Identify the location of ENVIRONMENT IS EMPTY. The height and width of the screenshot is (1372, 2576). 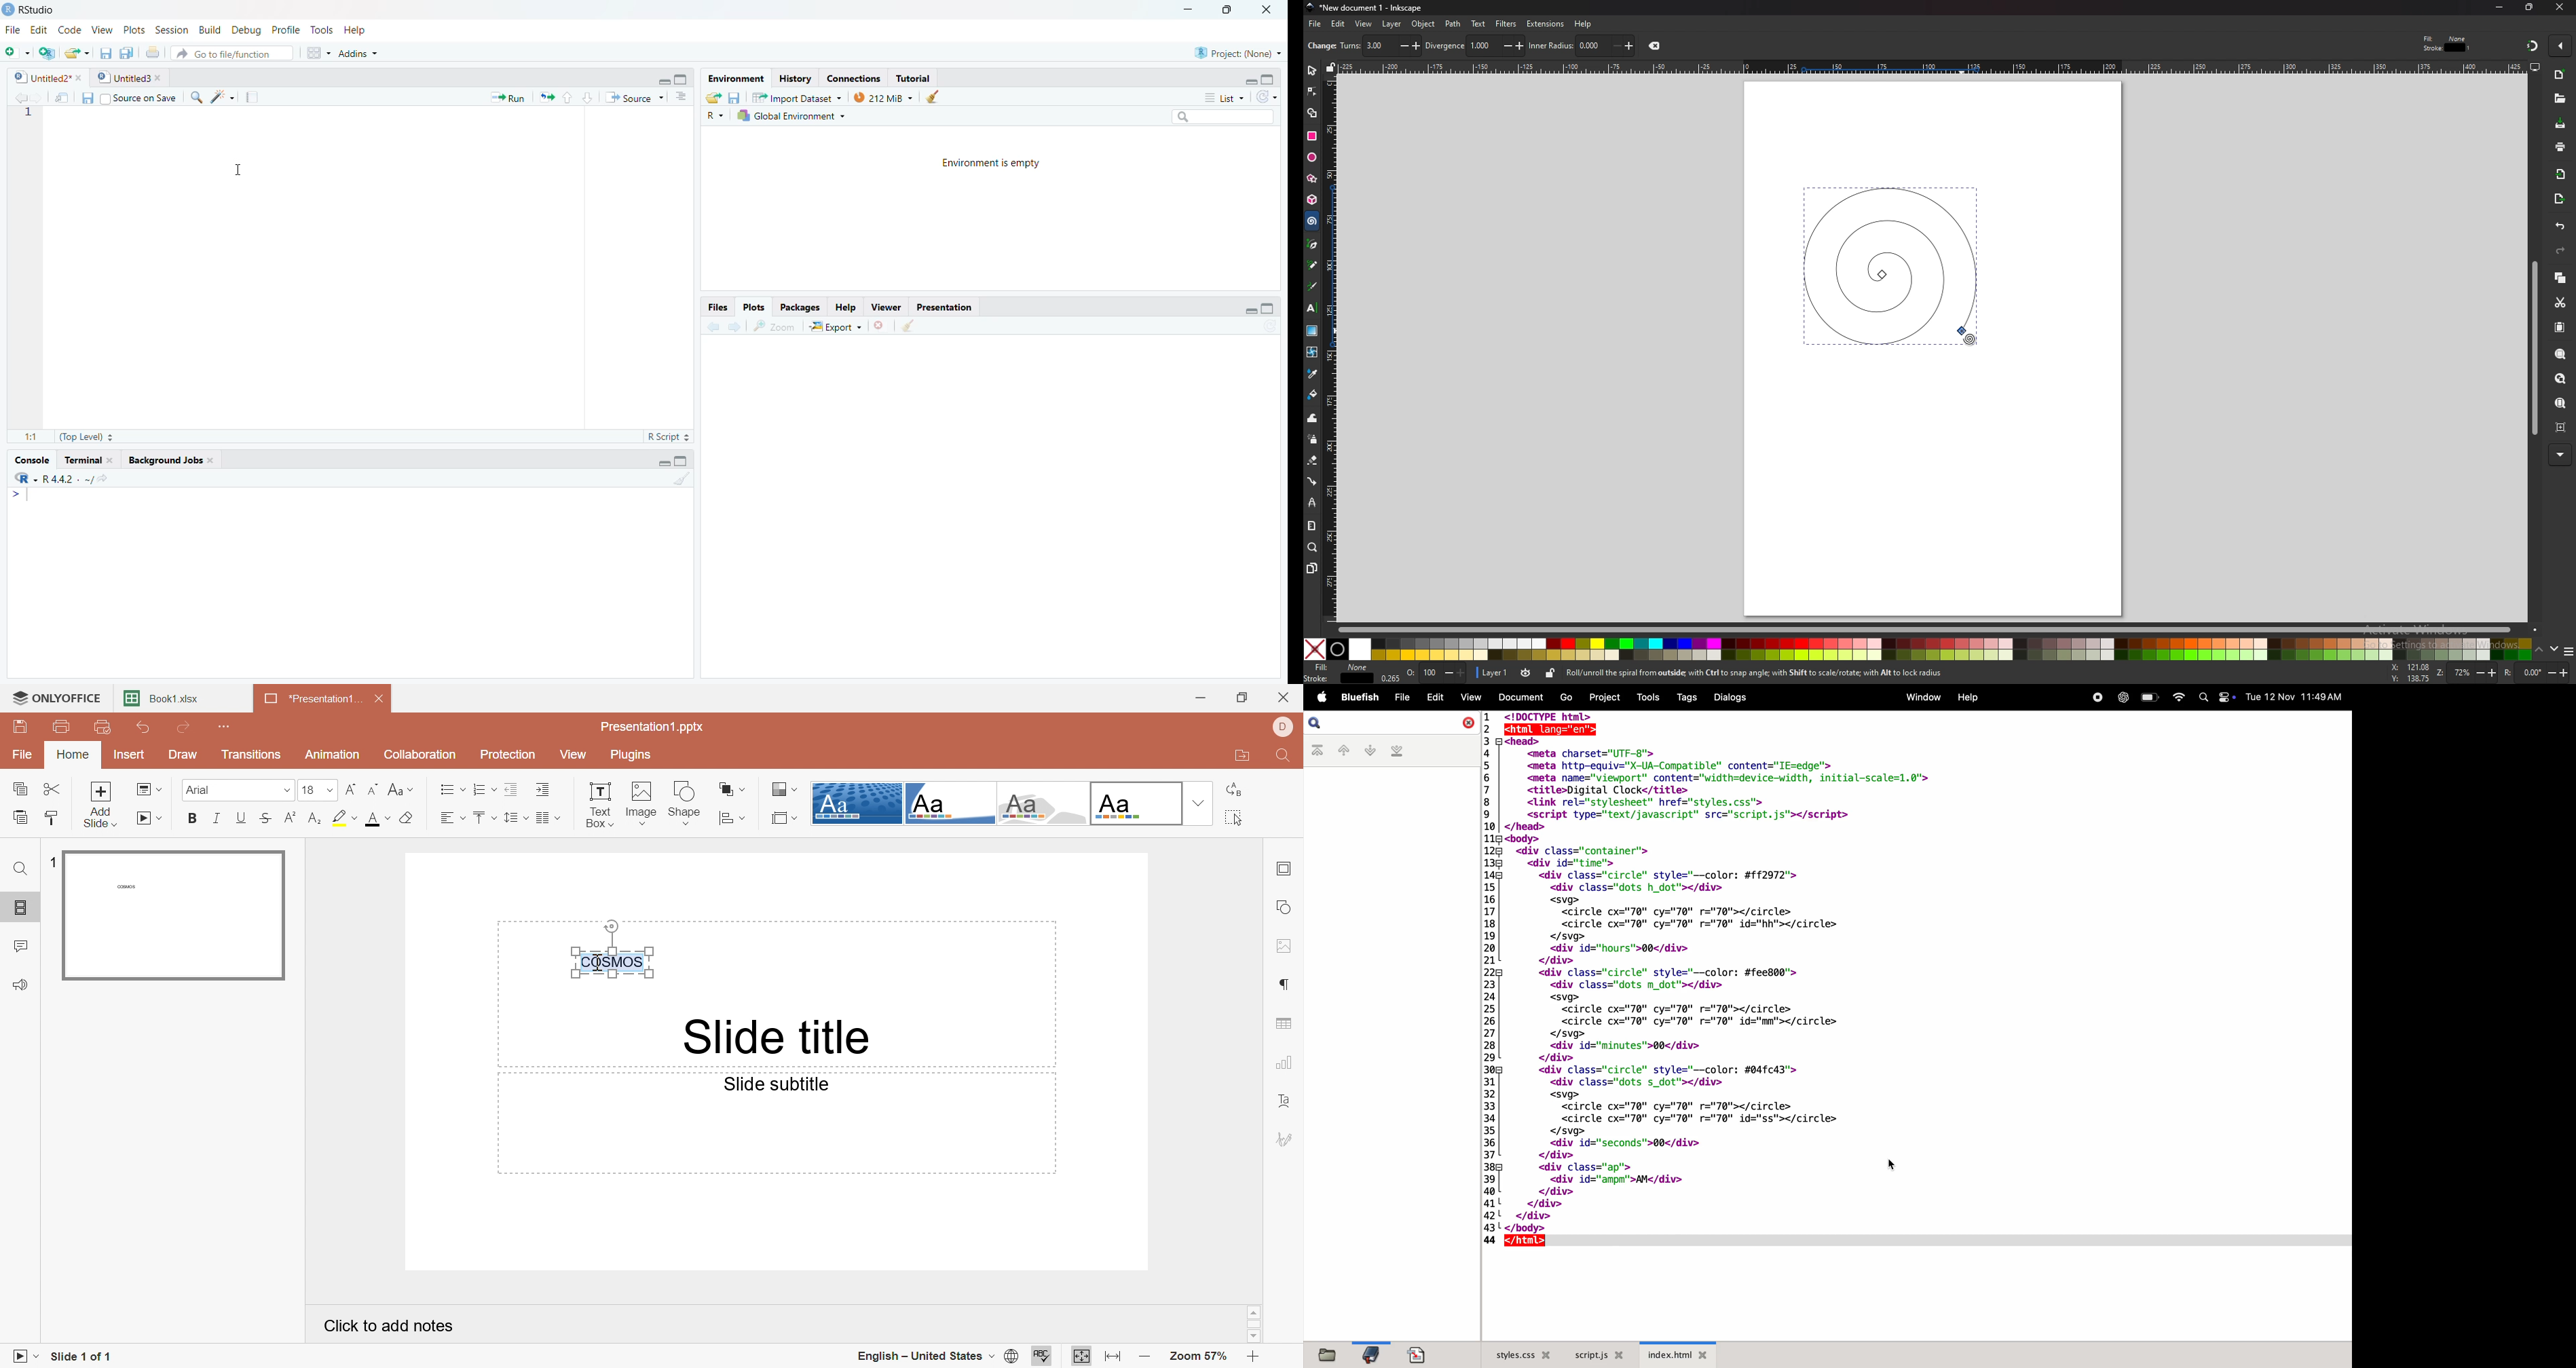
(1012, 169).